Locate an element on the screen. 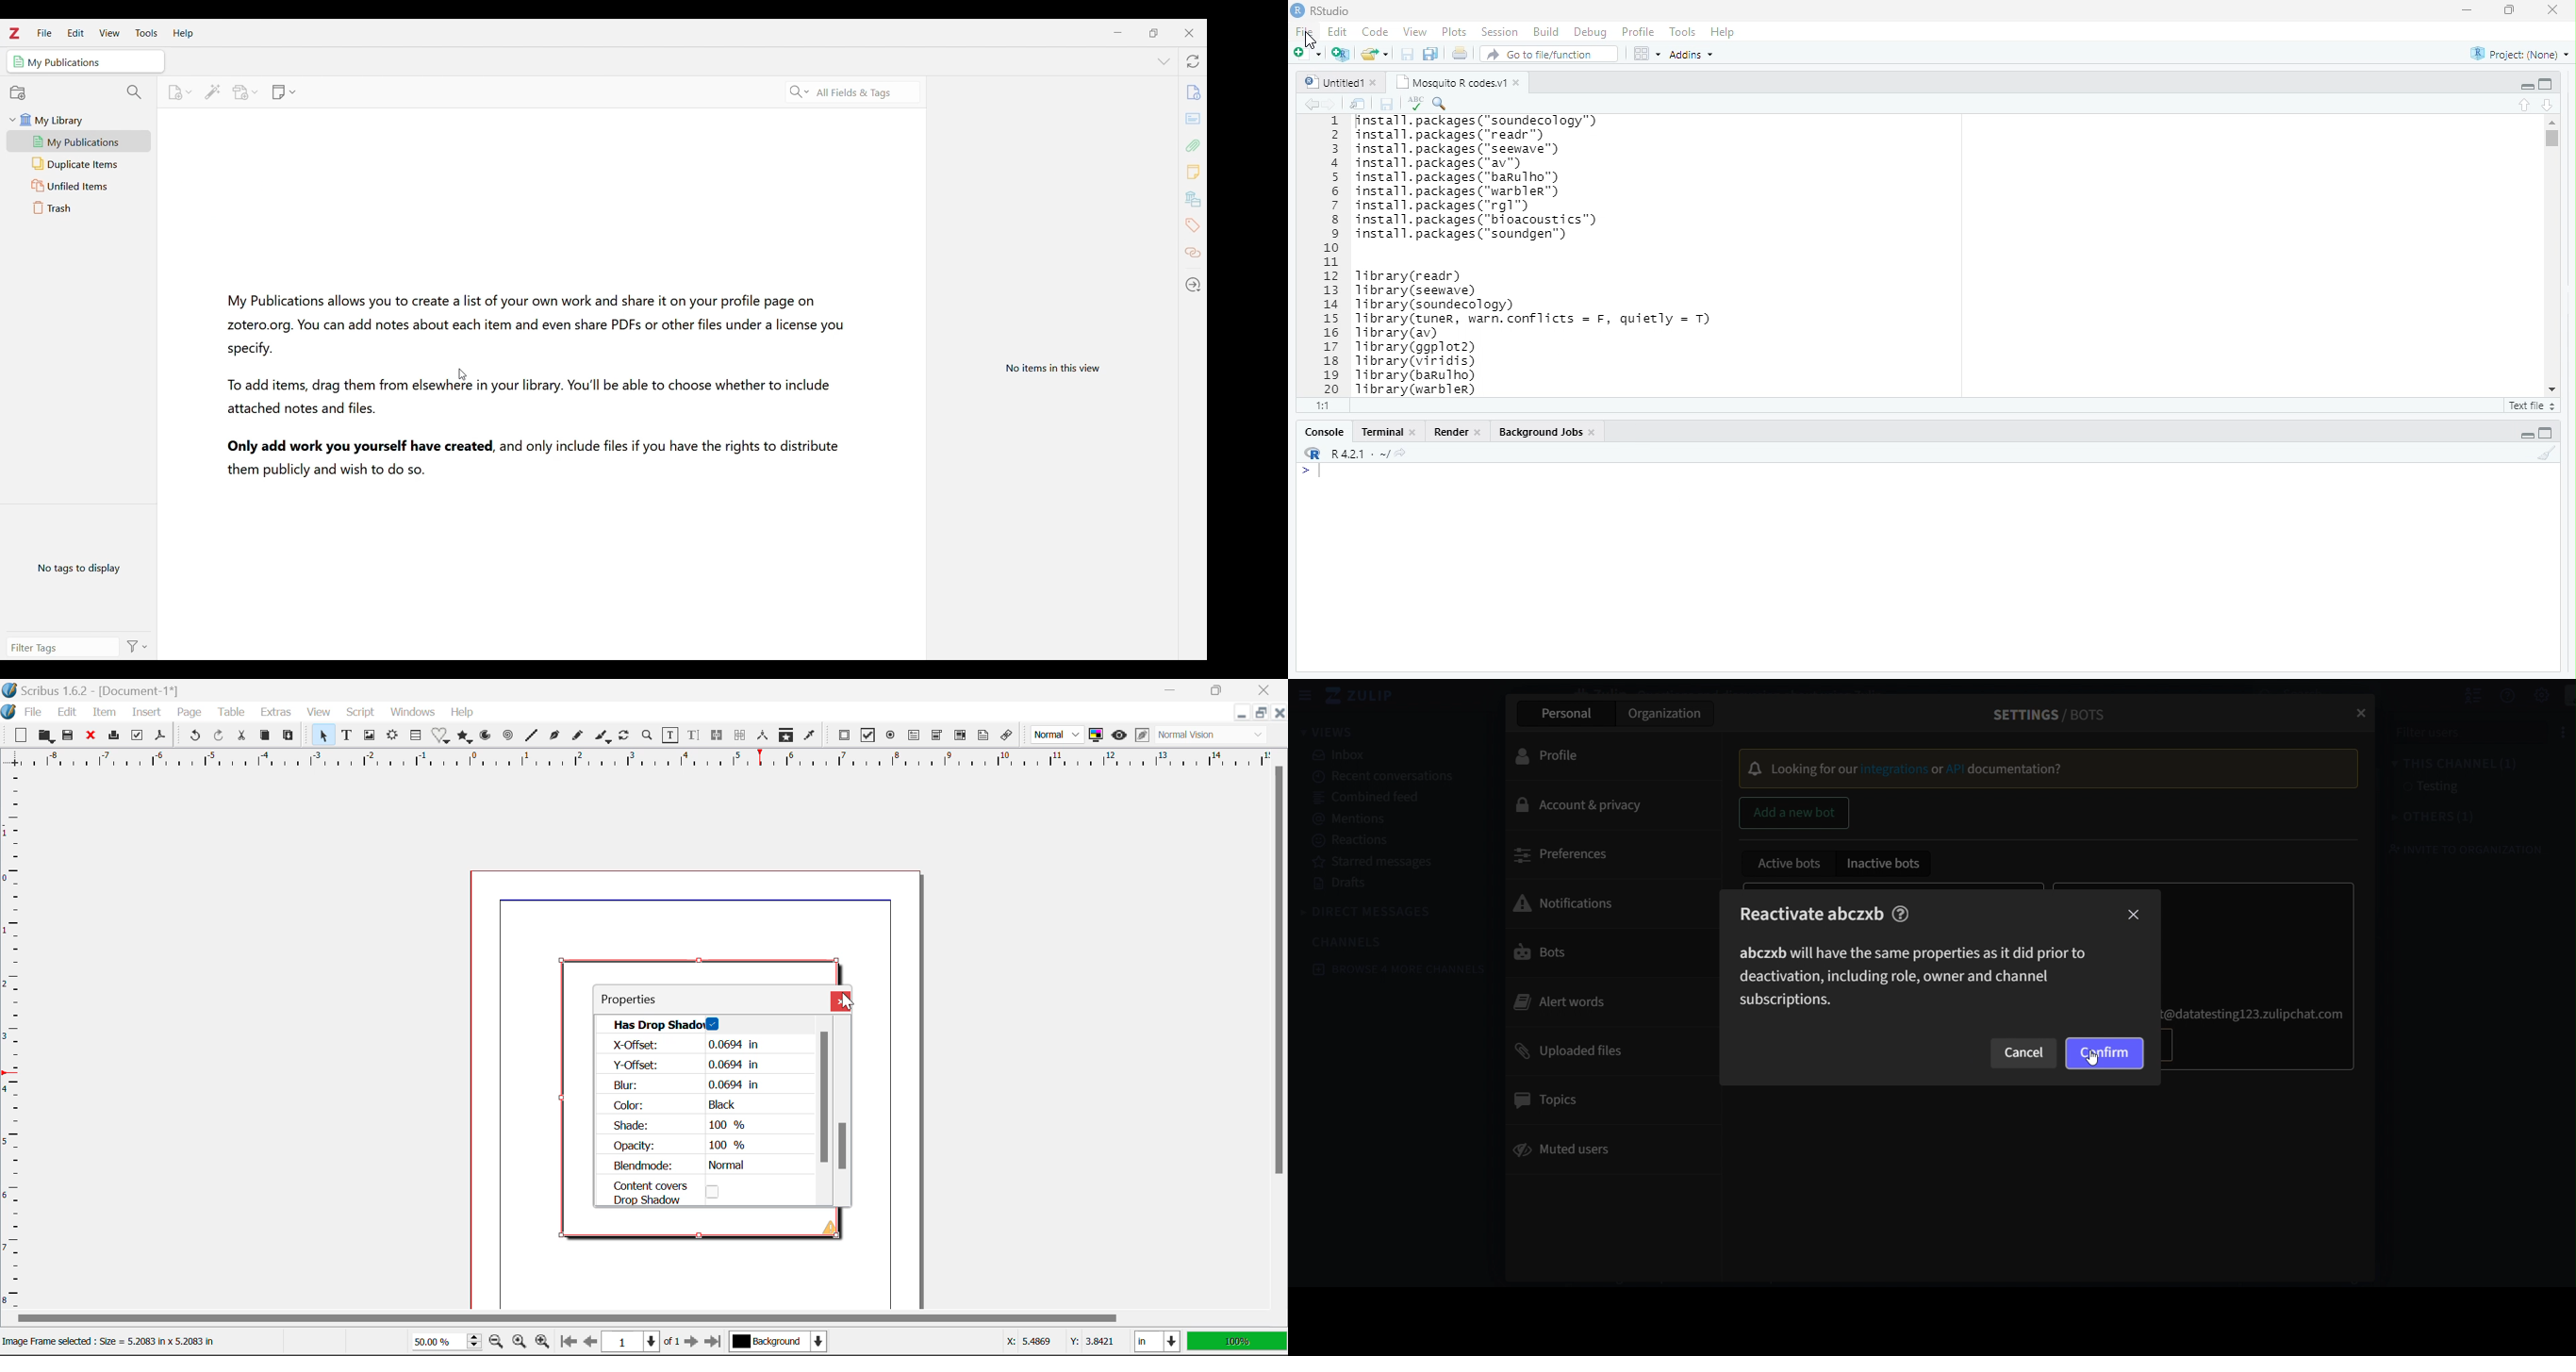 This screenshot has height=1372, width=2576. Y-Offset: 0.0694 in is located at coordinates (687, 1065).